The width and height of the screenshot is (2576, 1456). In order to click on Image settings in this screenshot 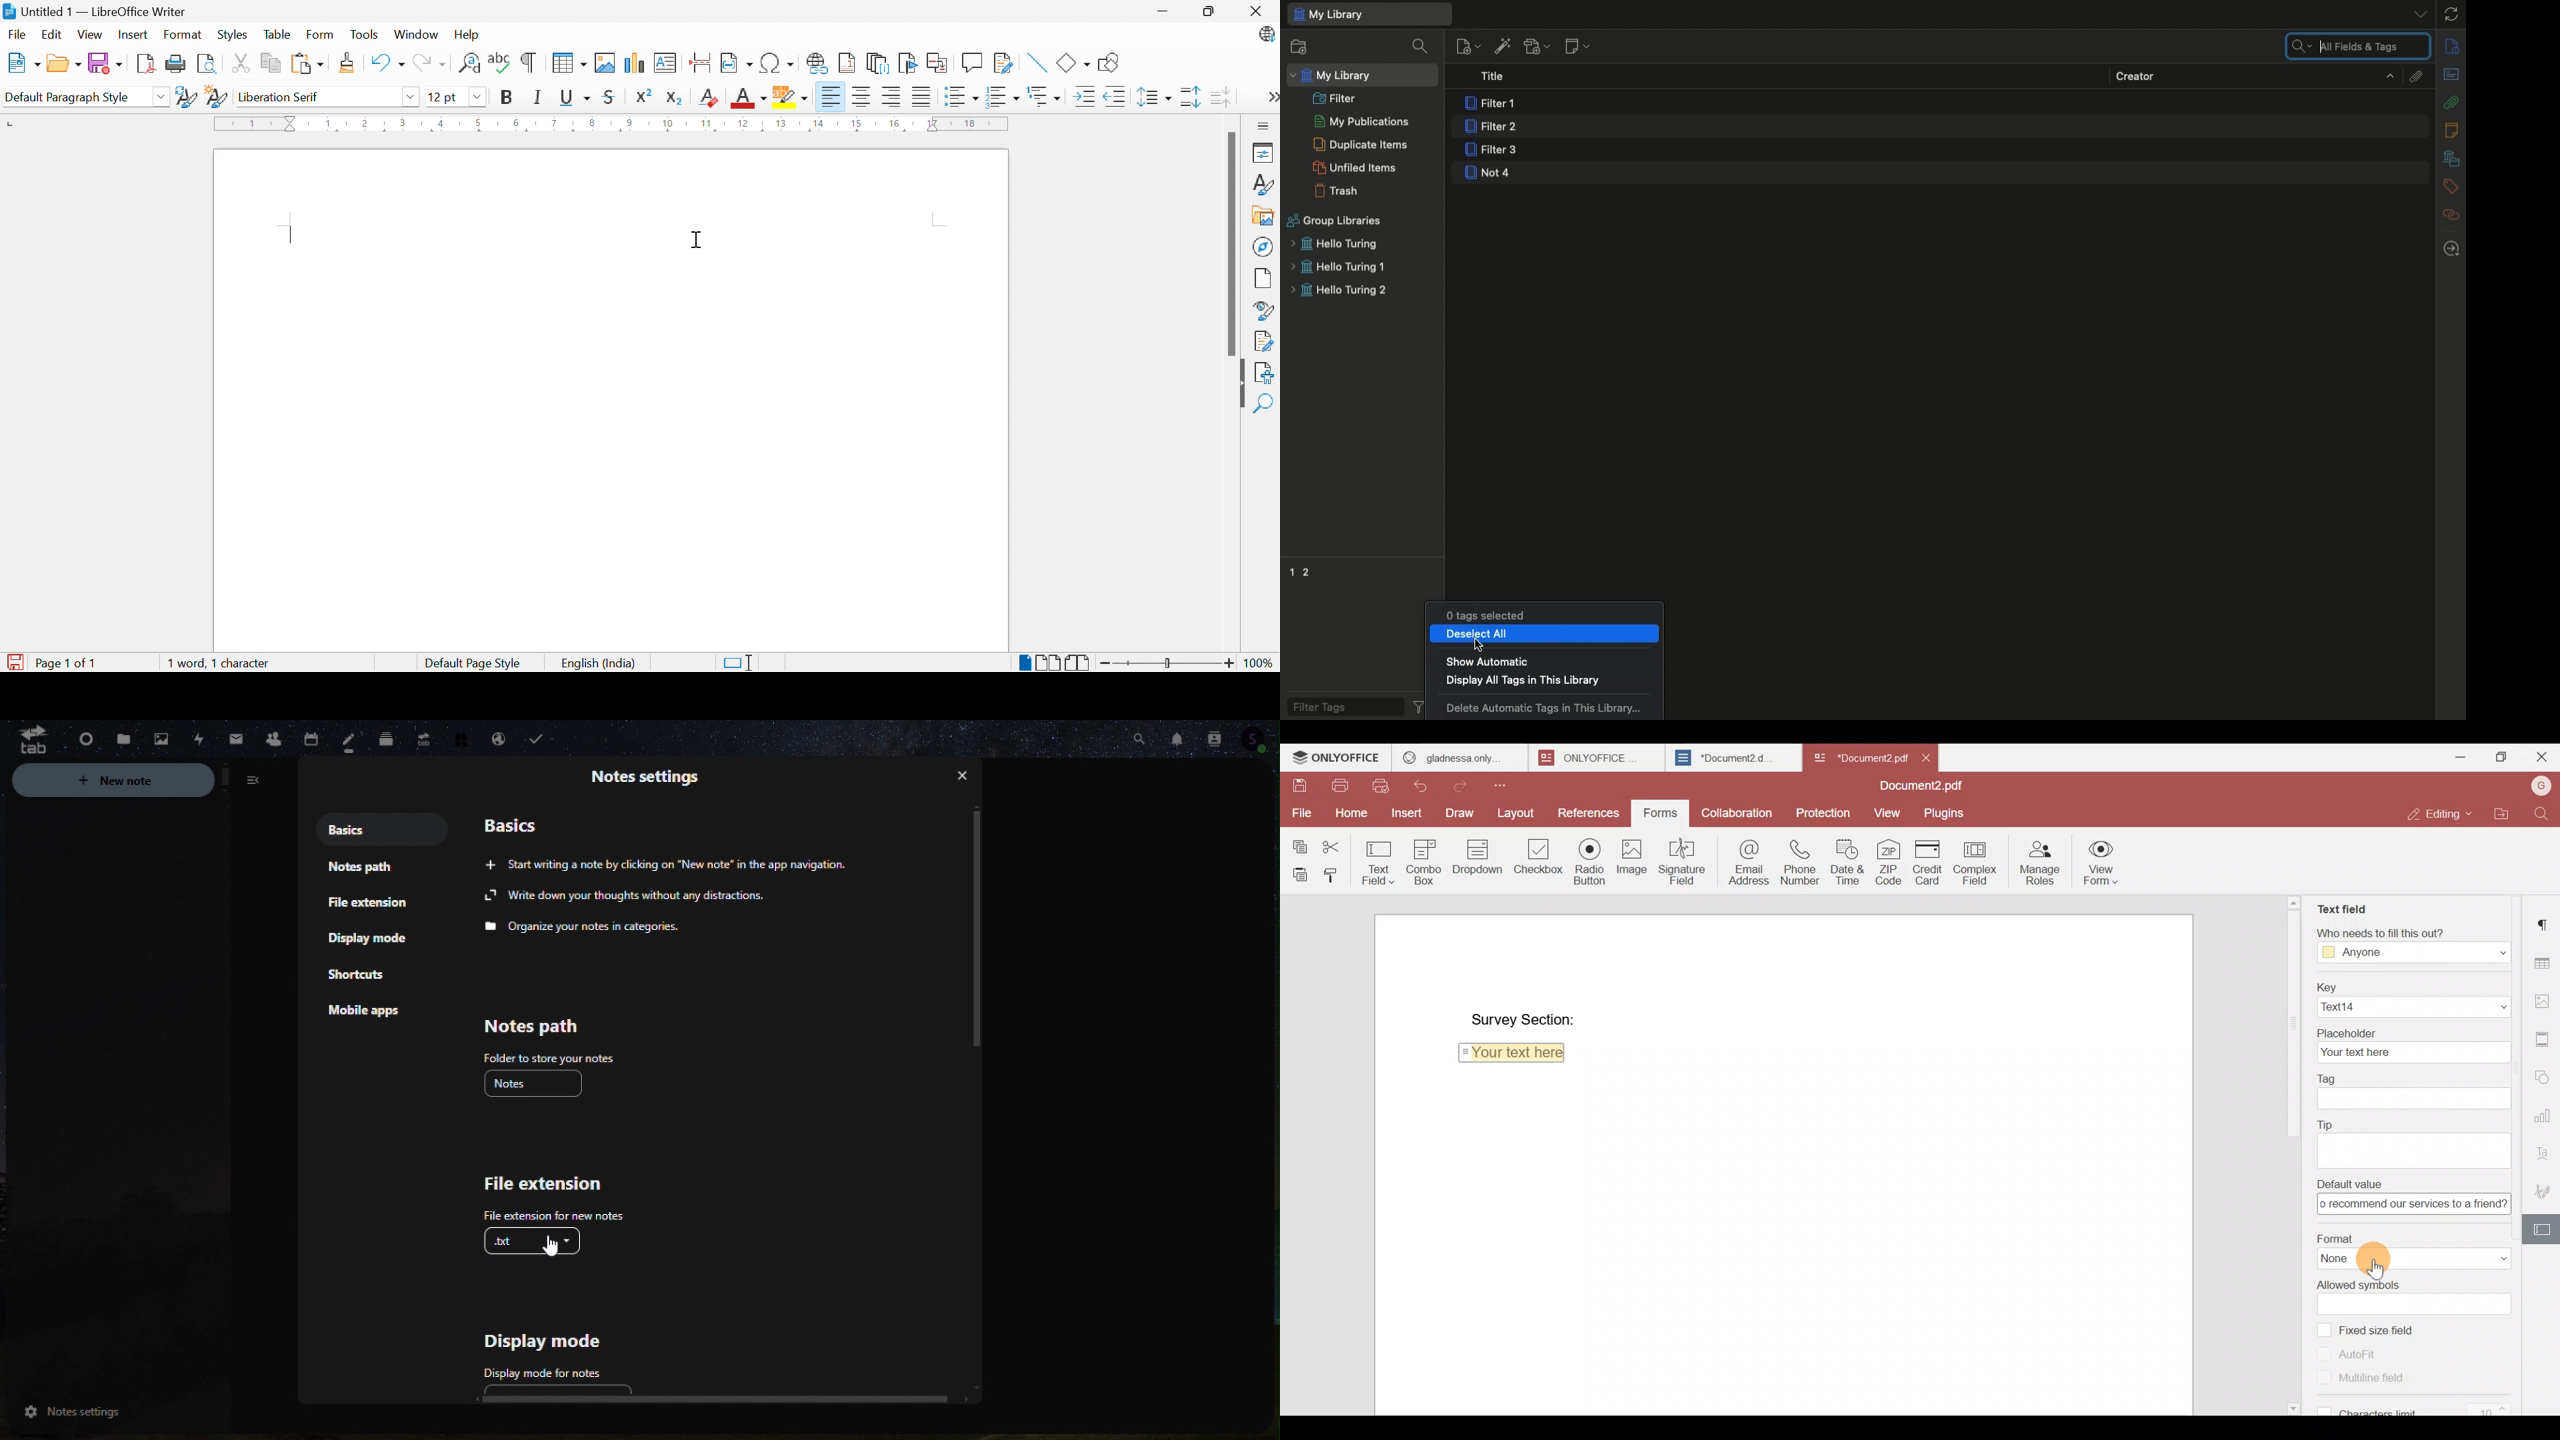, I will do `click(2544, 997)`.